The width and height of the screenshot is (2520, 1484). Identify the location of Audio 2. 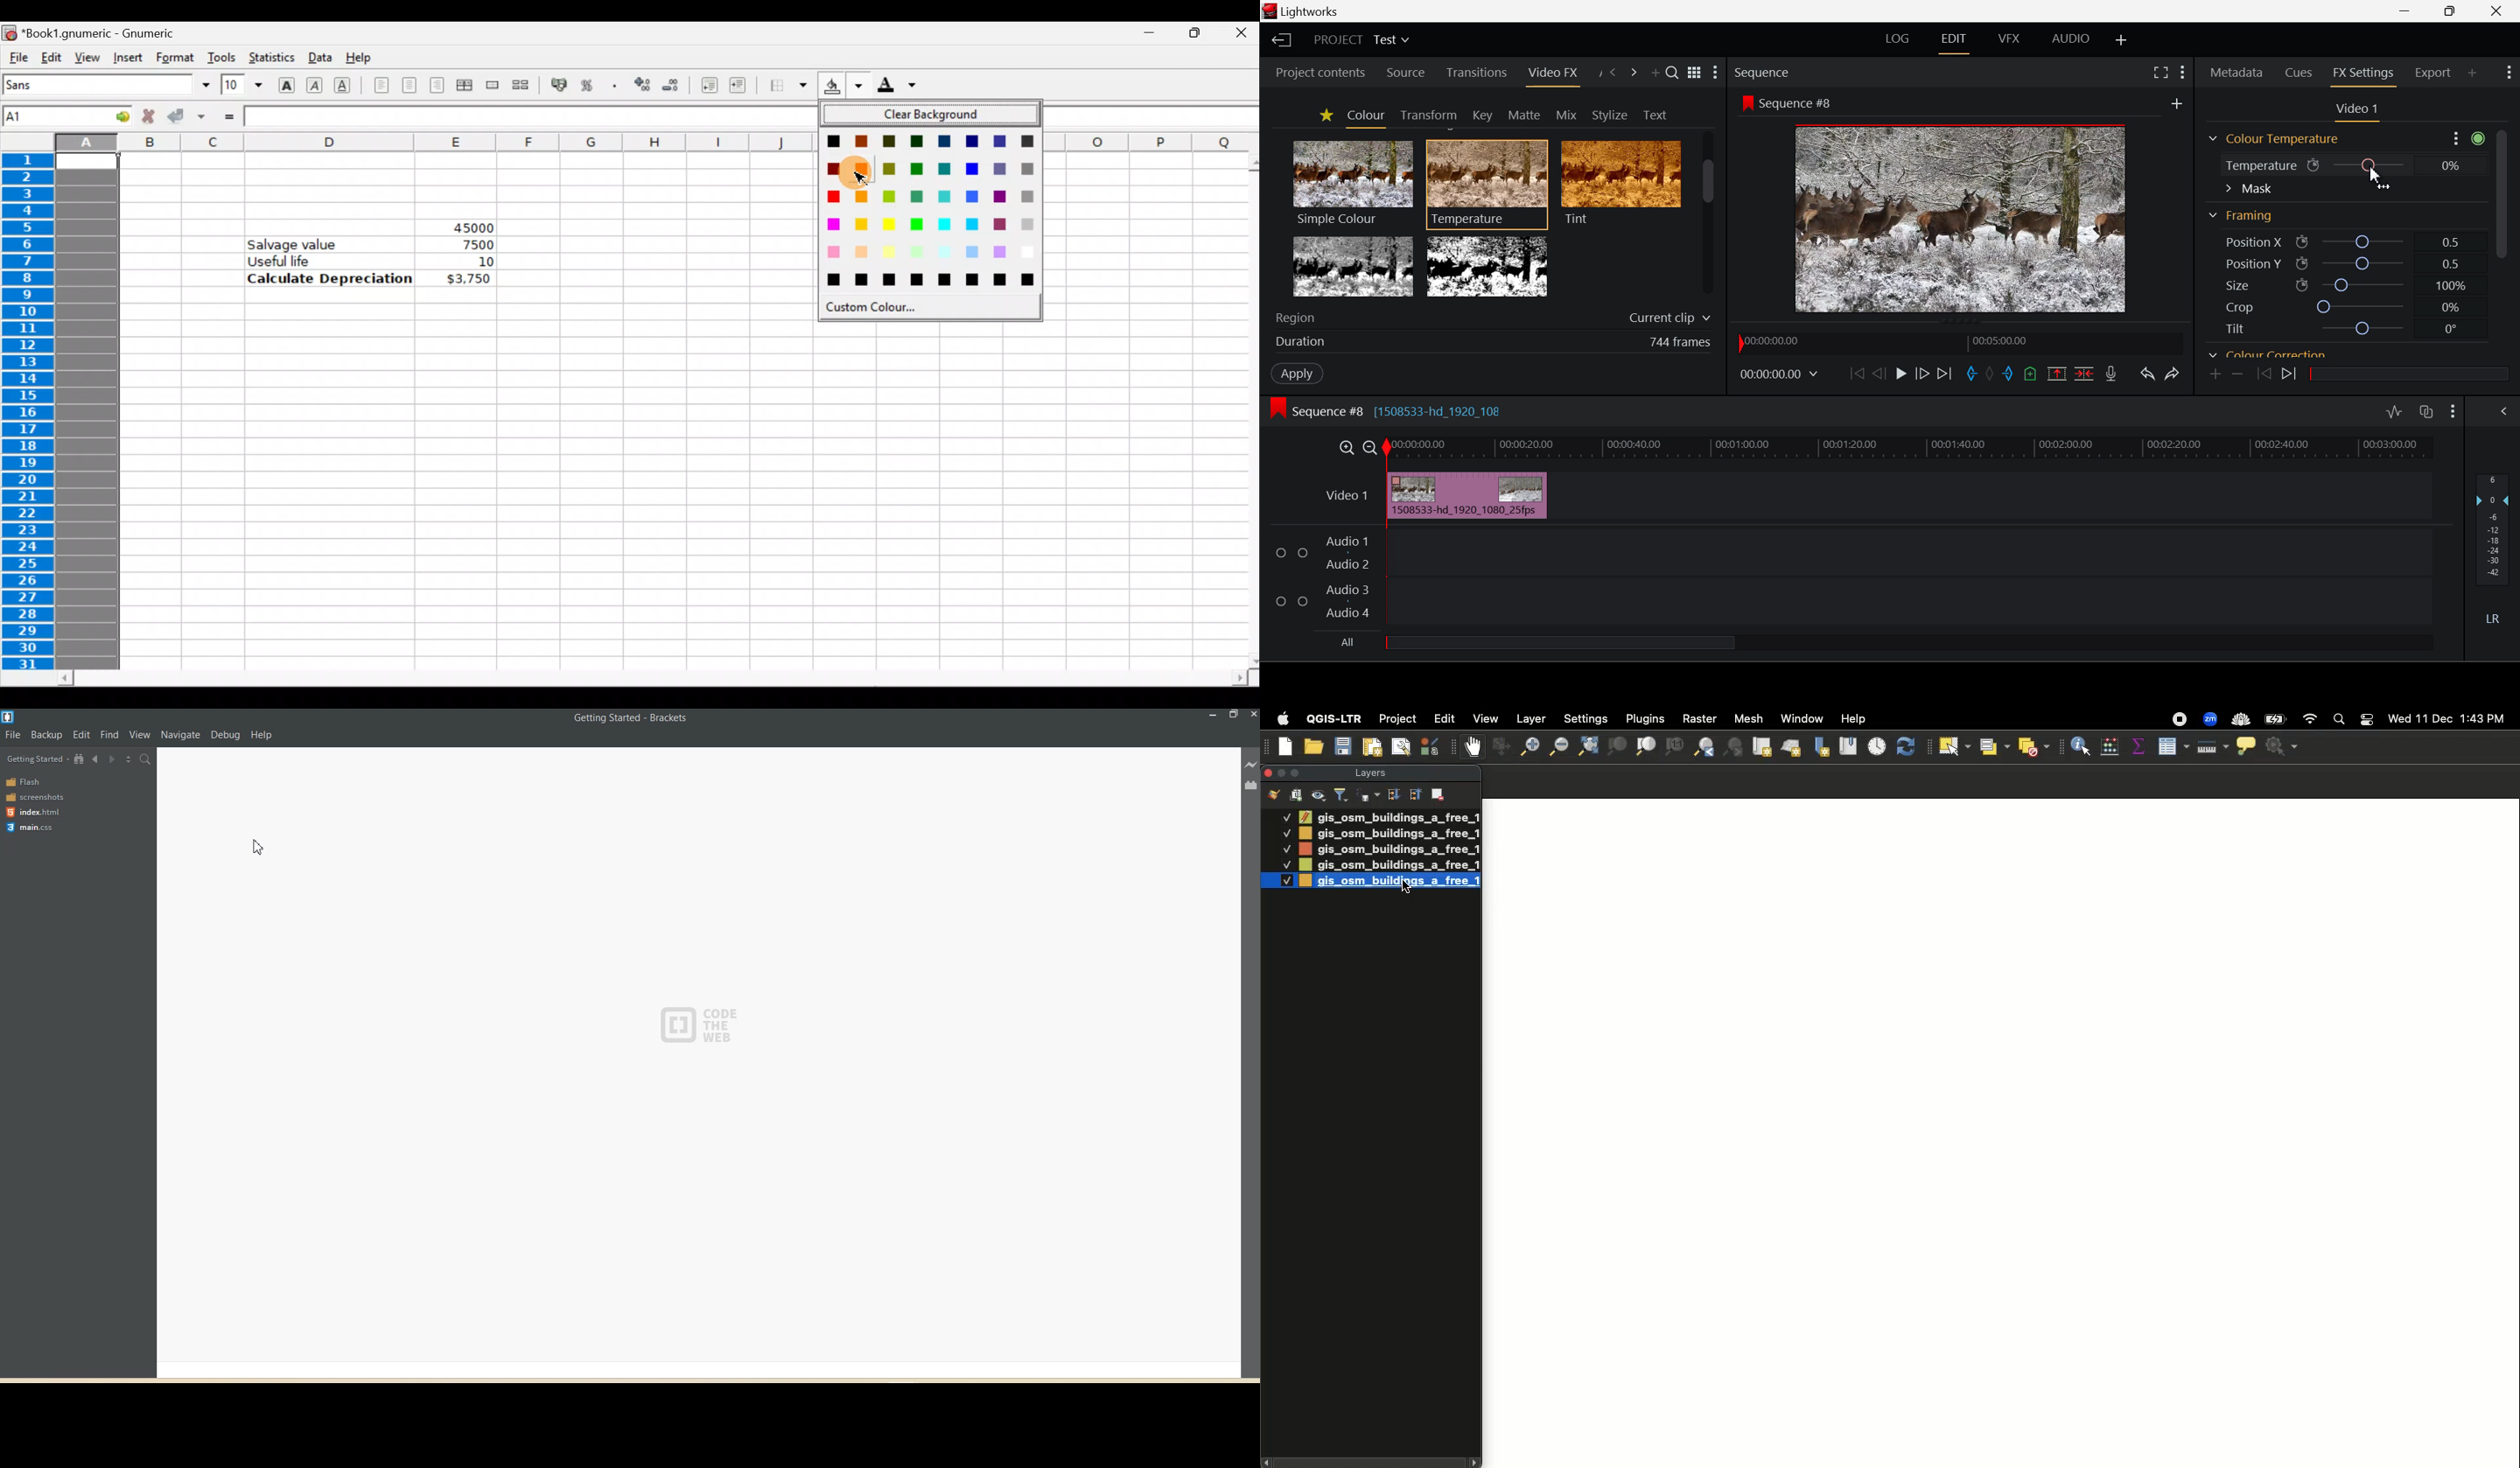
(1341, 563).